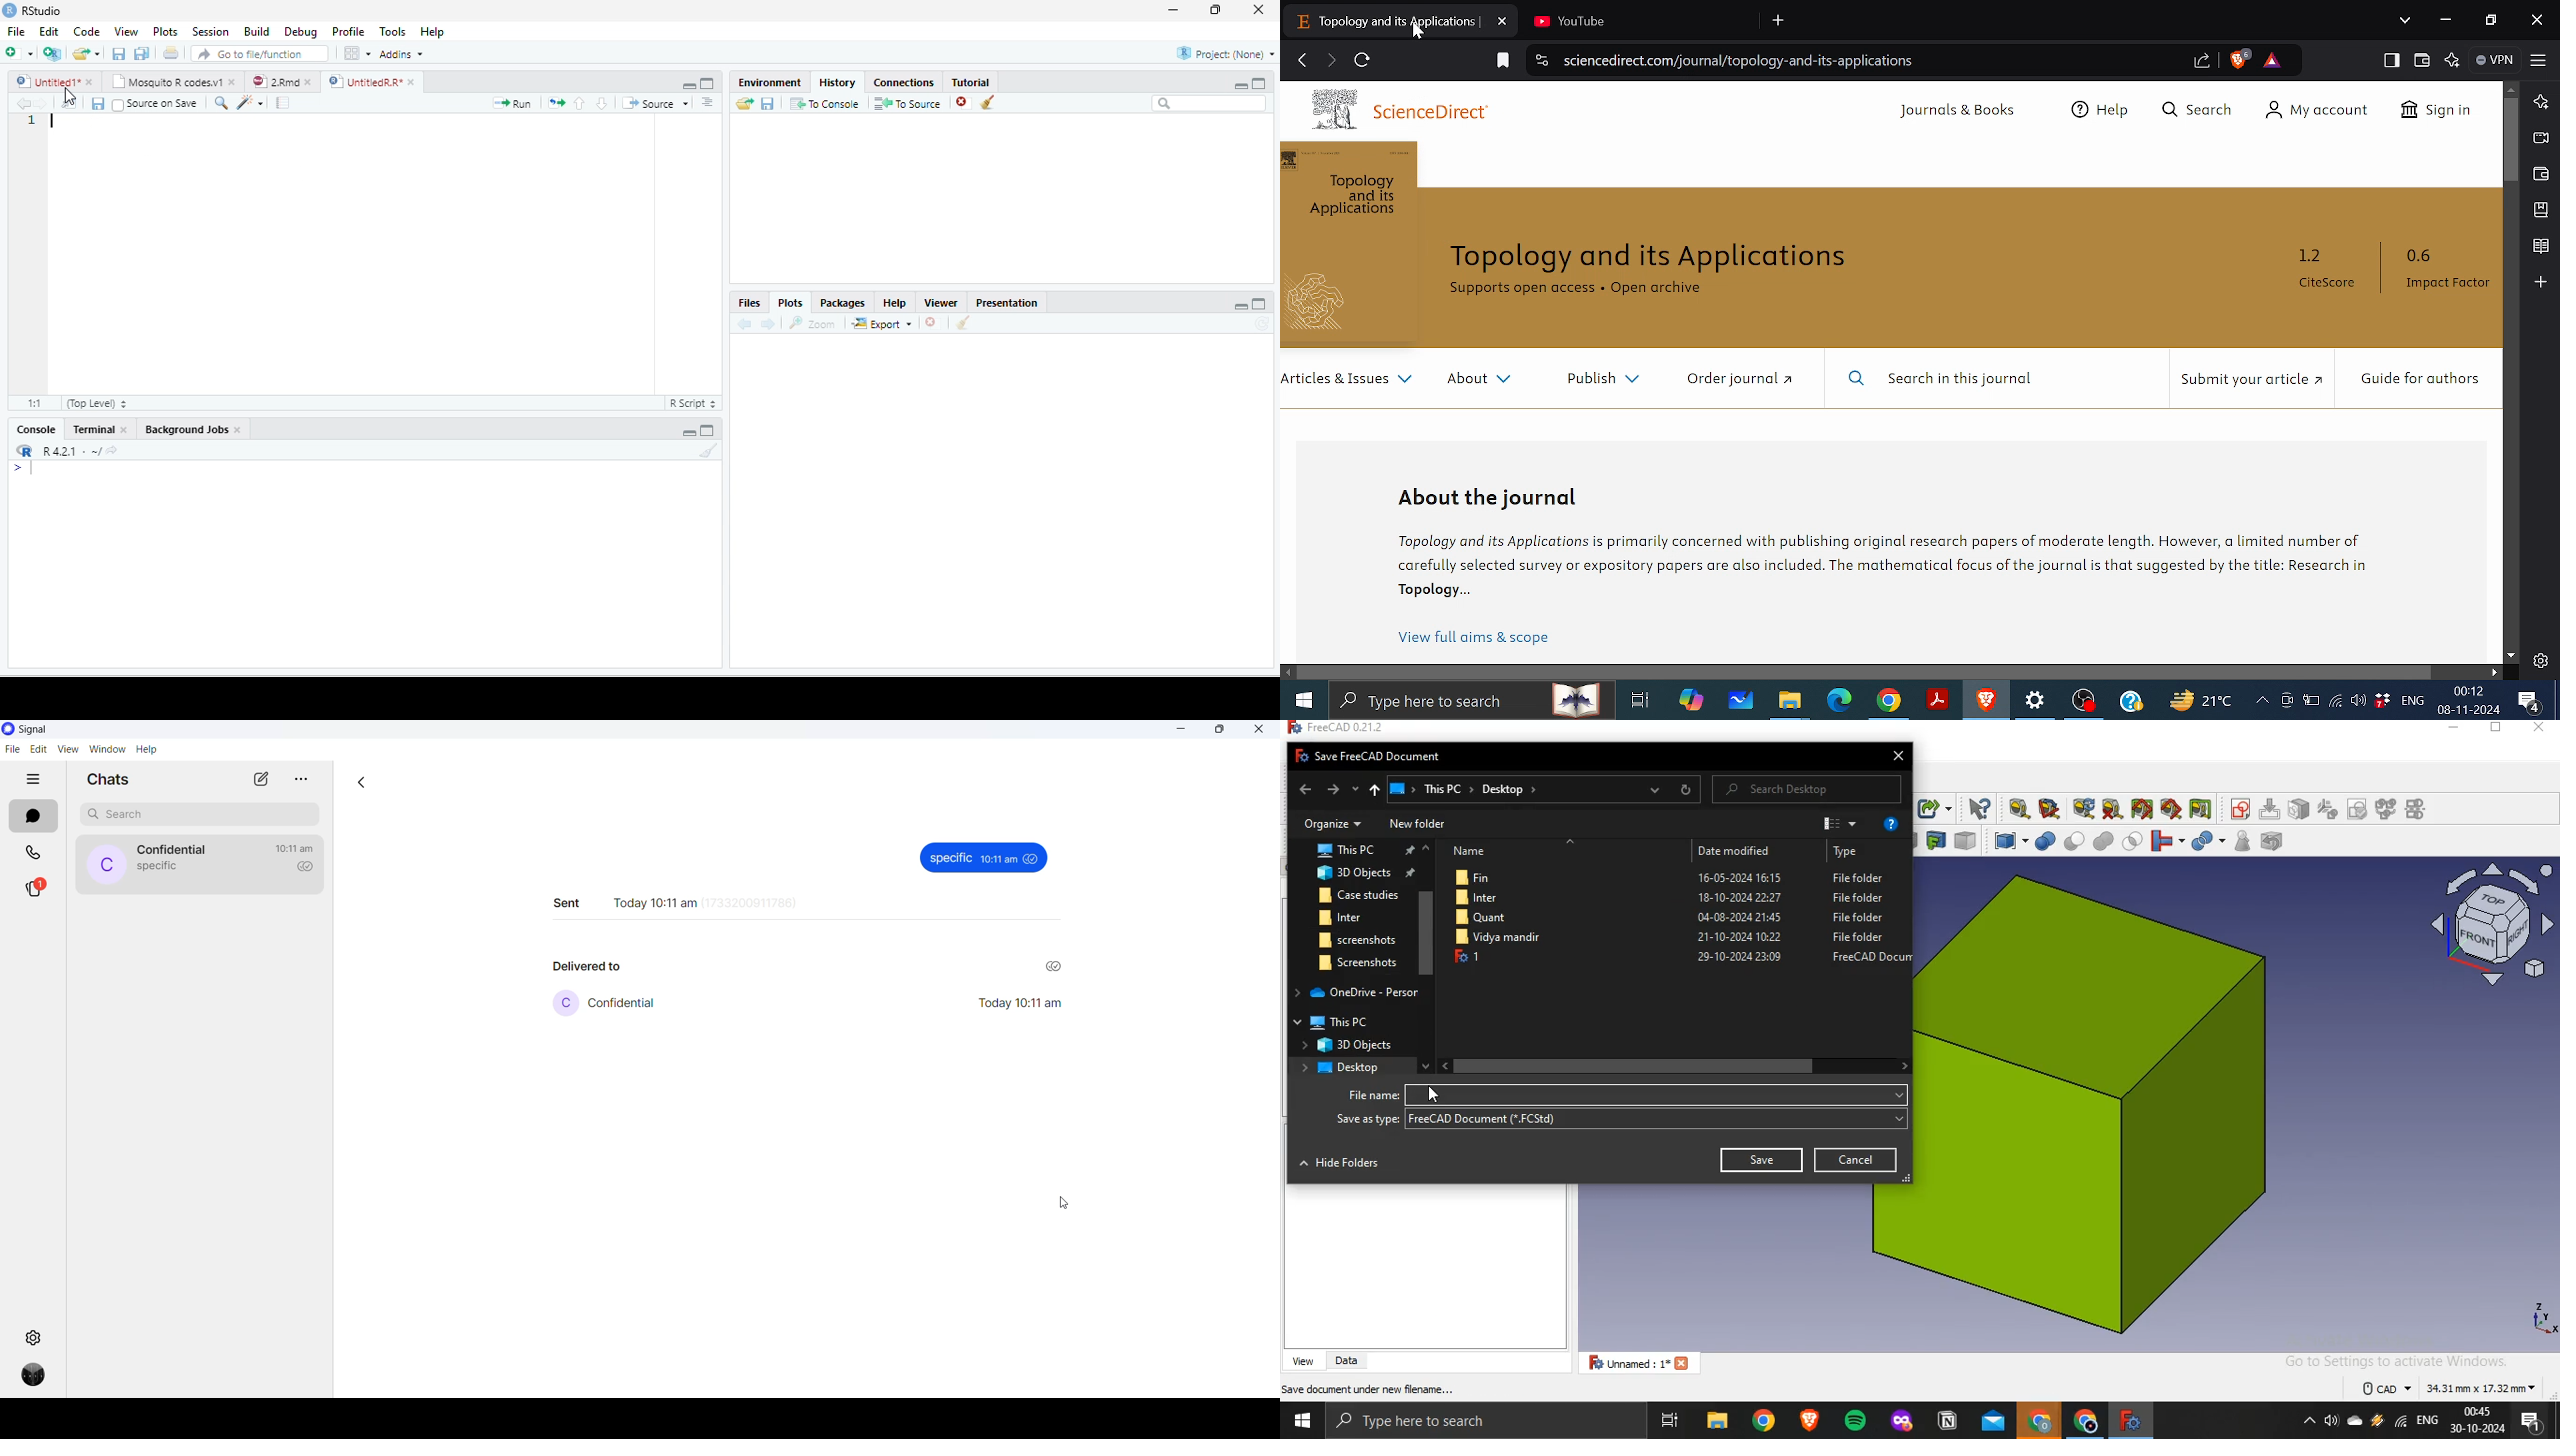 This screenshot has height=1456, width=2576. I want to click on english, so click(2430, 1424).